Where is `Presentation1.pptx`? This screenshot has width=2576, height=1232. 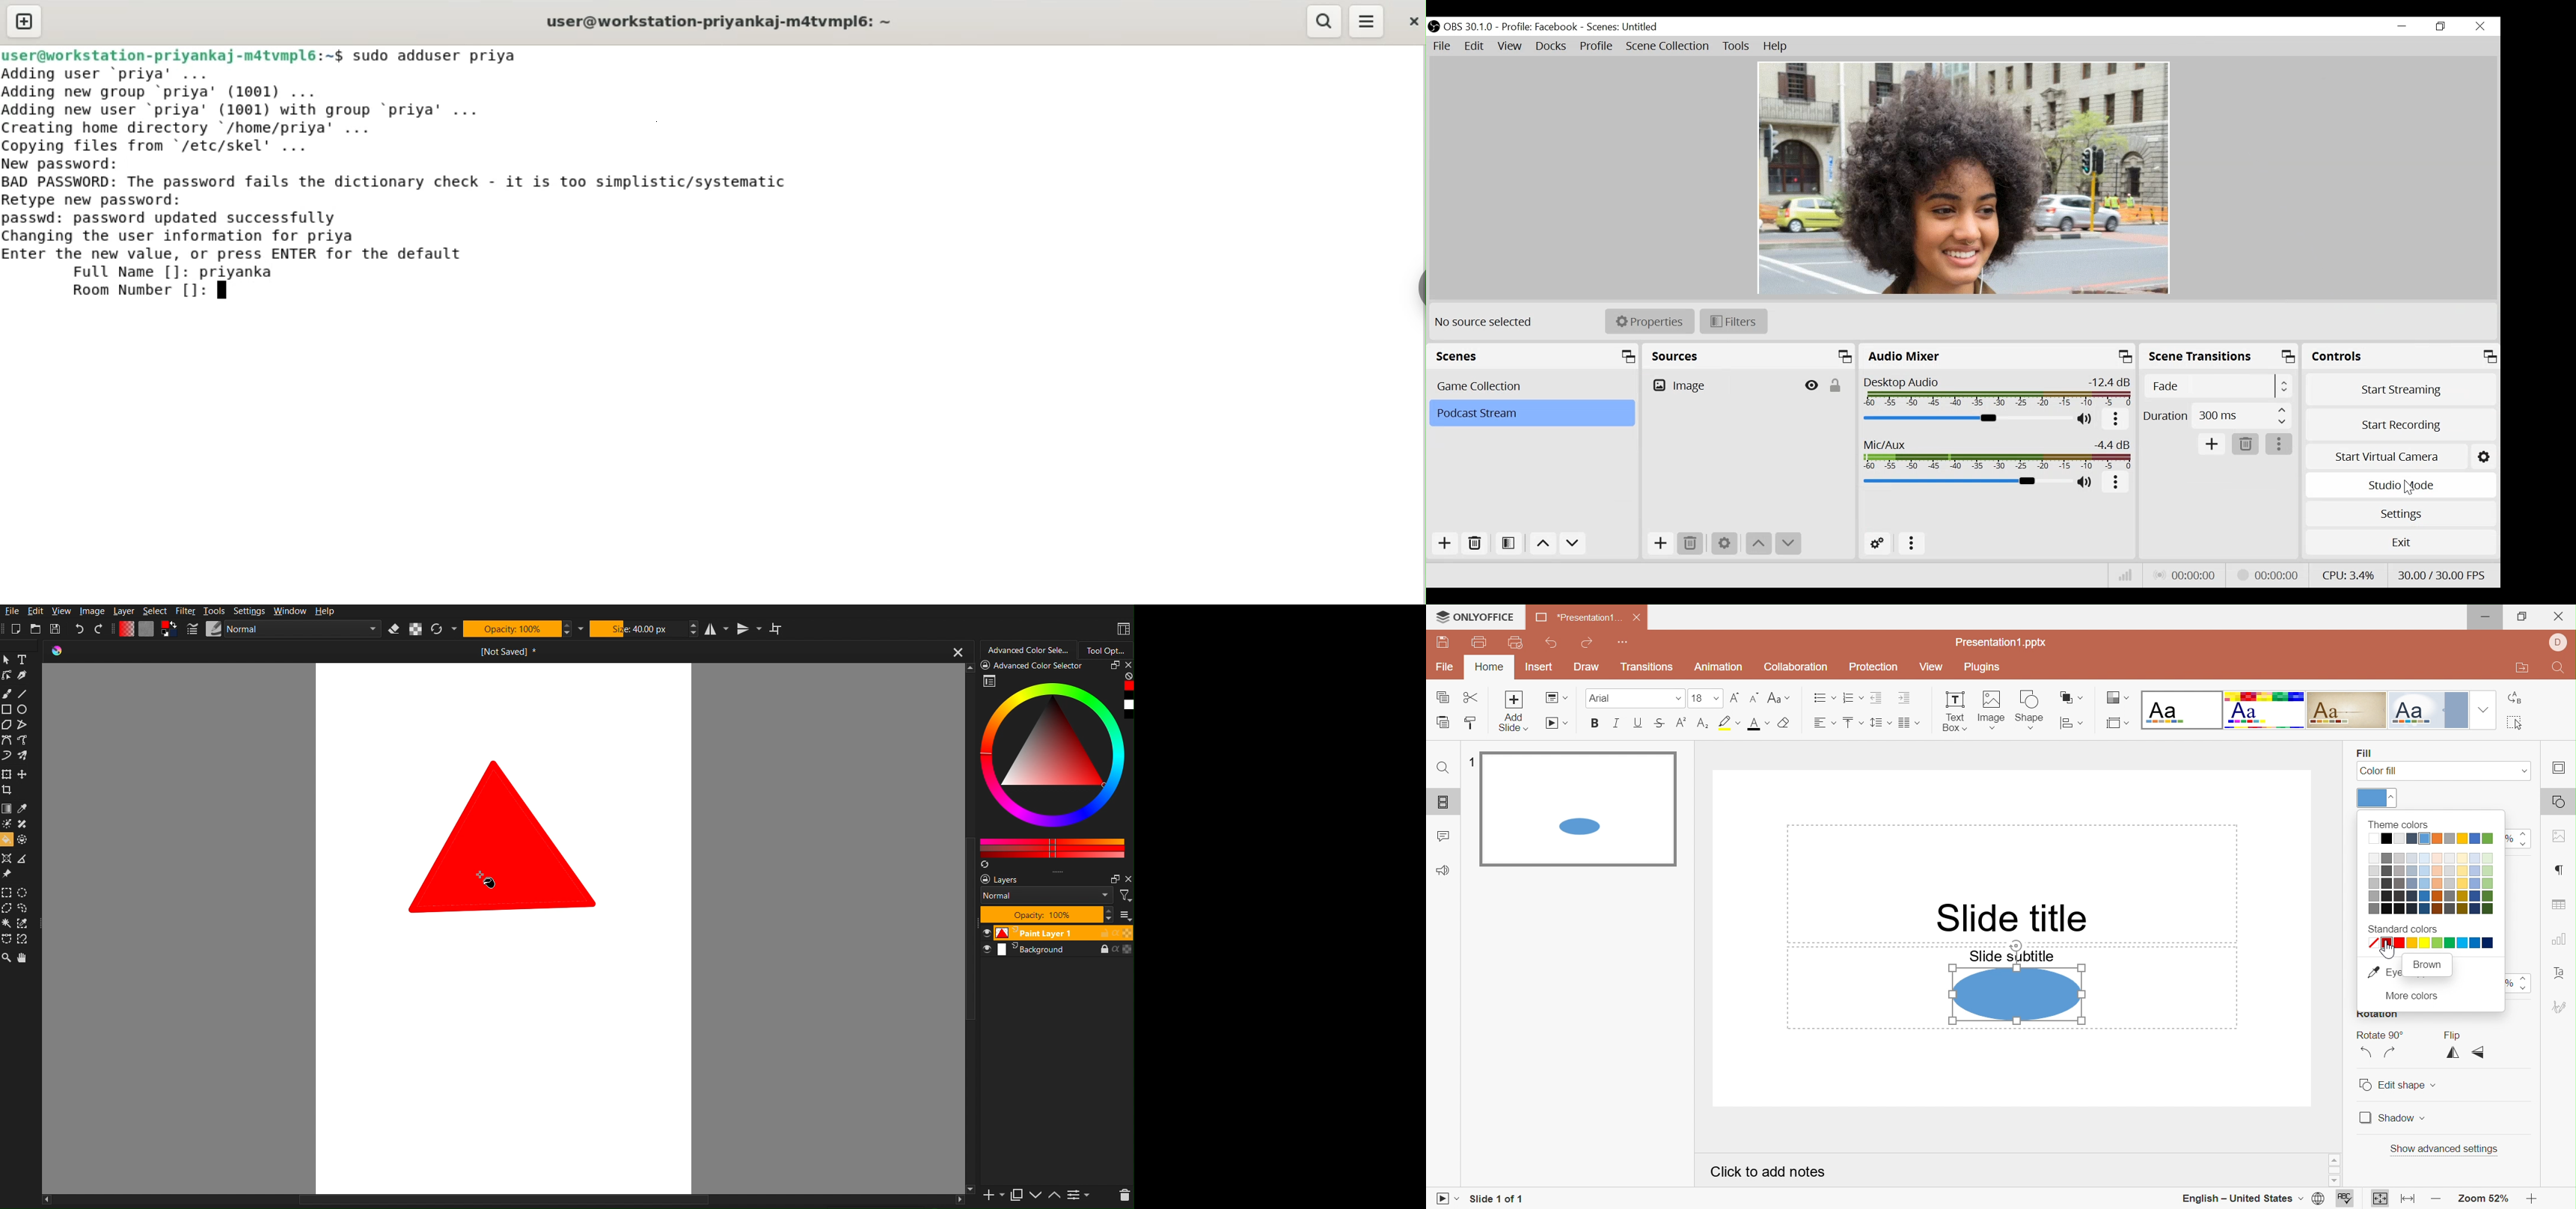
Presentation1.pptx is located at coordinates (2002, 643).